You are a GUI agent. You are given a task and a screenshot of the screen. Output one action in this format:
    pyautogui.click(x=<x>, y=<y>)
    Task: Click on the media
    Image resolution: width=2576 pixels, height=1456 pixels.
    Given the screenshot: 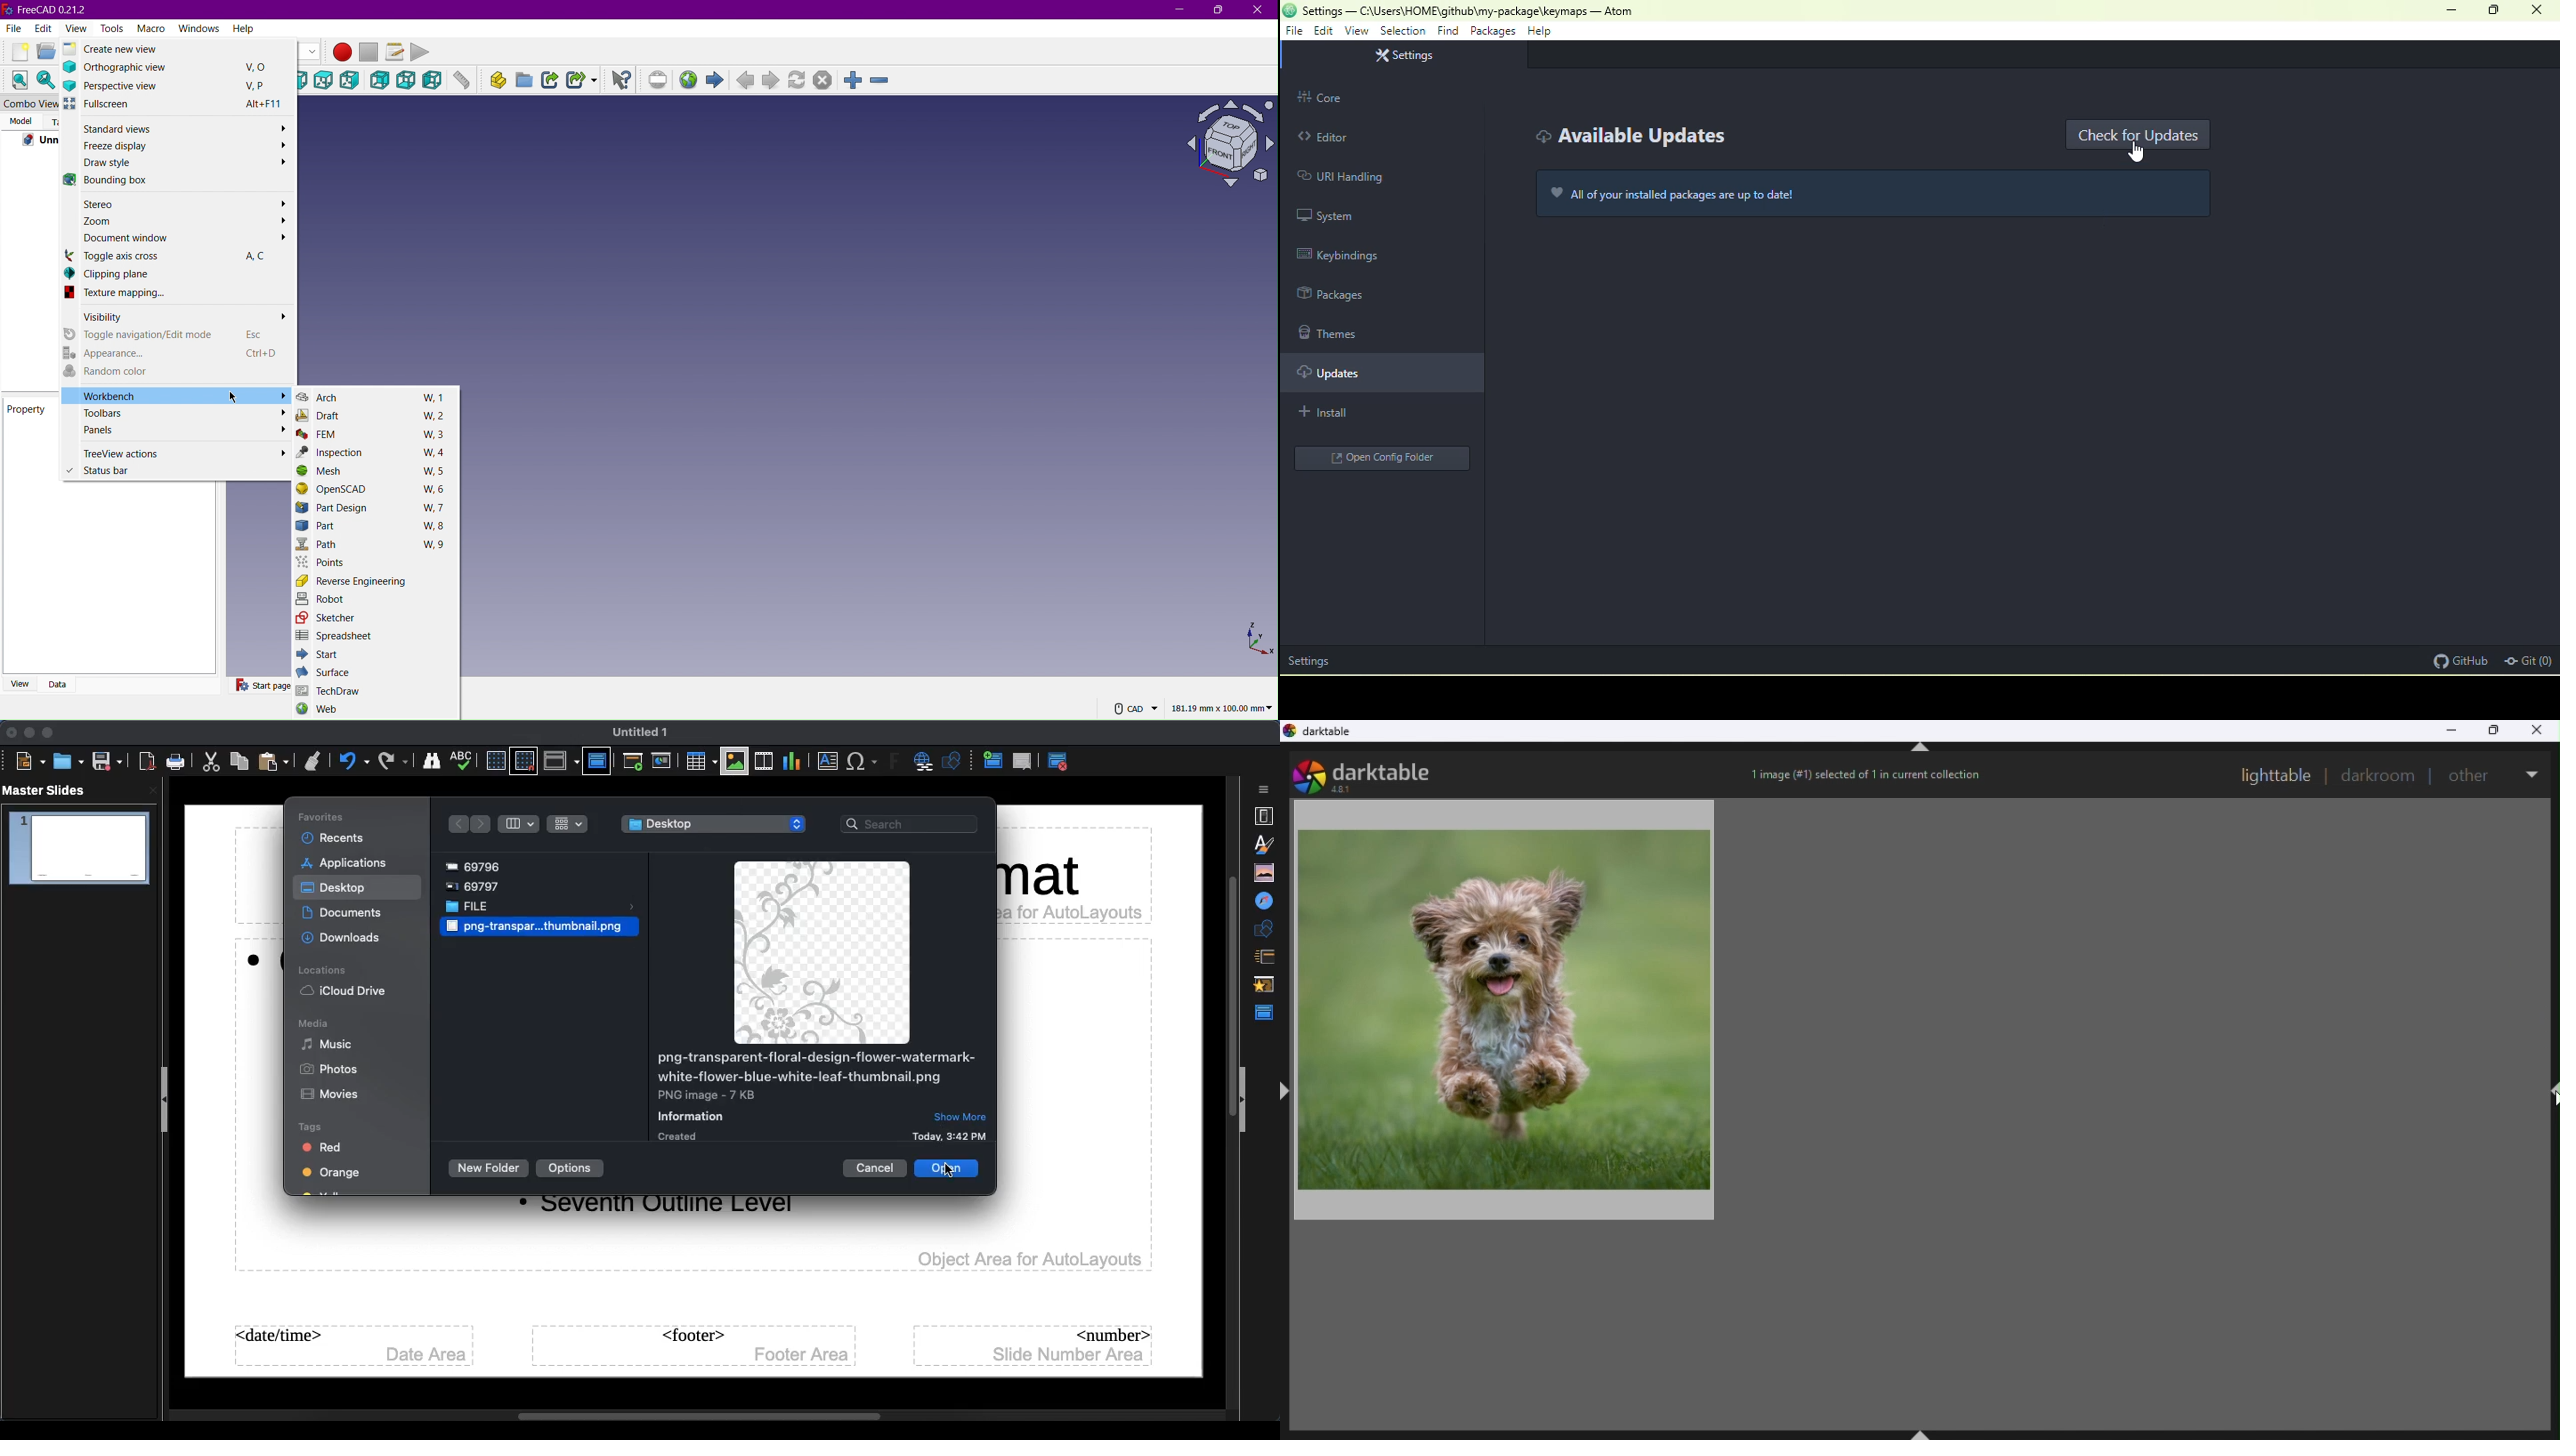 What is the action you would take?
    pyautogui.click(x=315, y=1024)
    